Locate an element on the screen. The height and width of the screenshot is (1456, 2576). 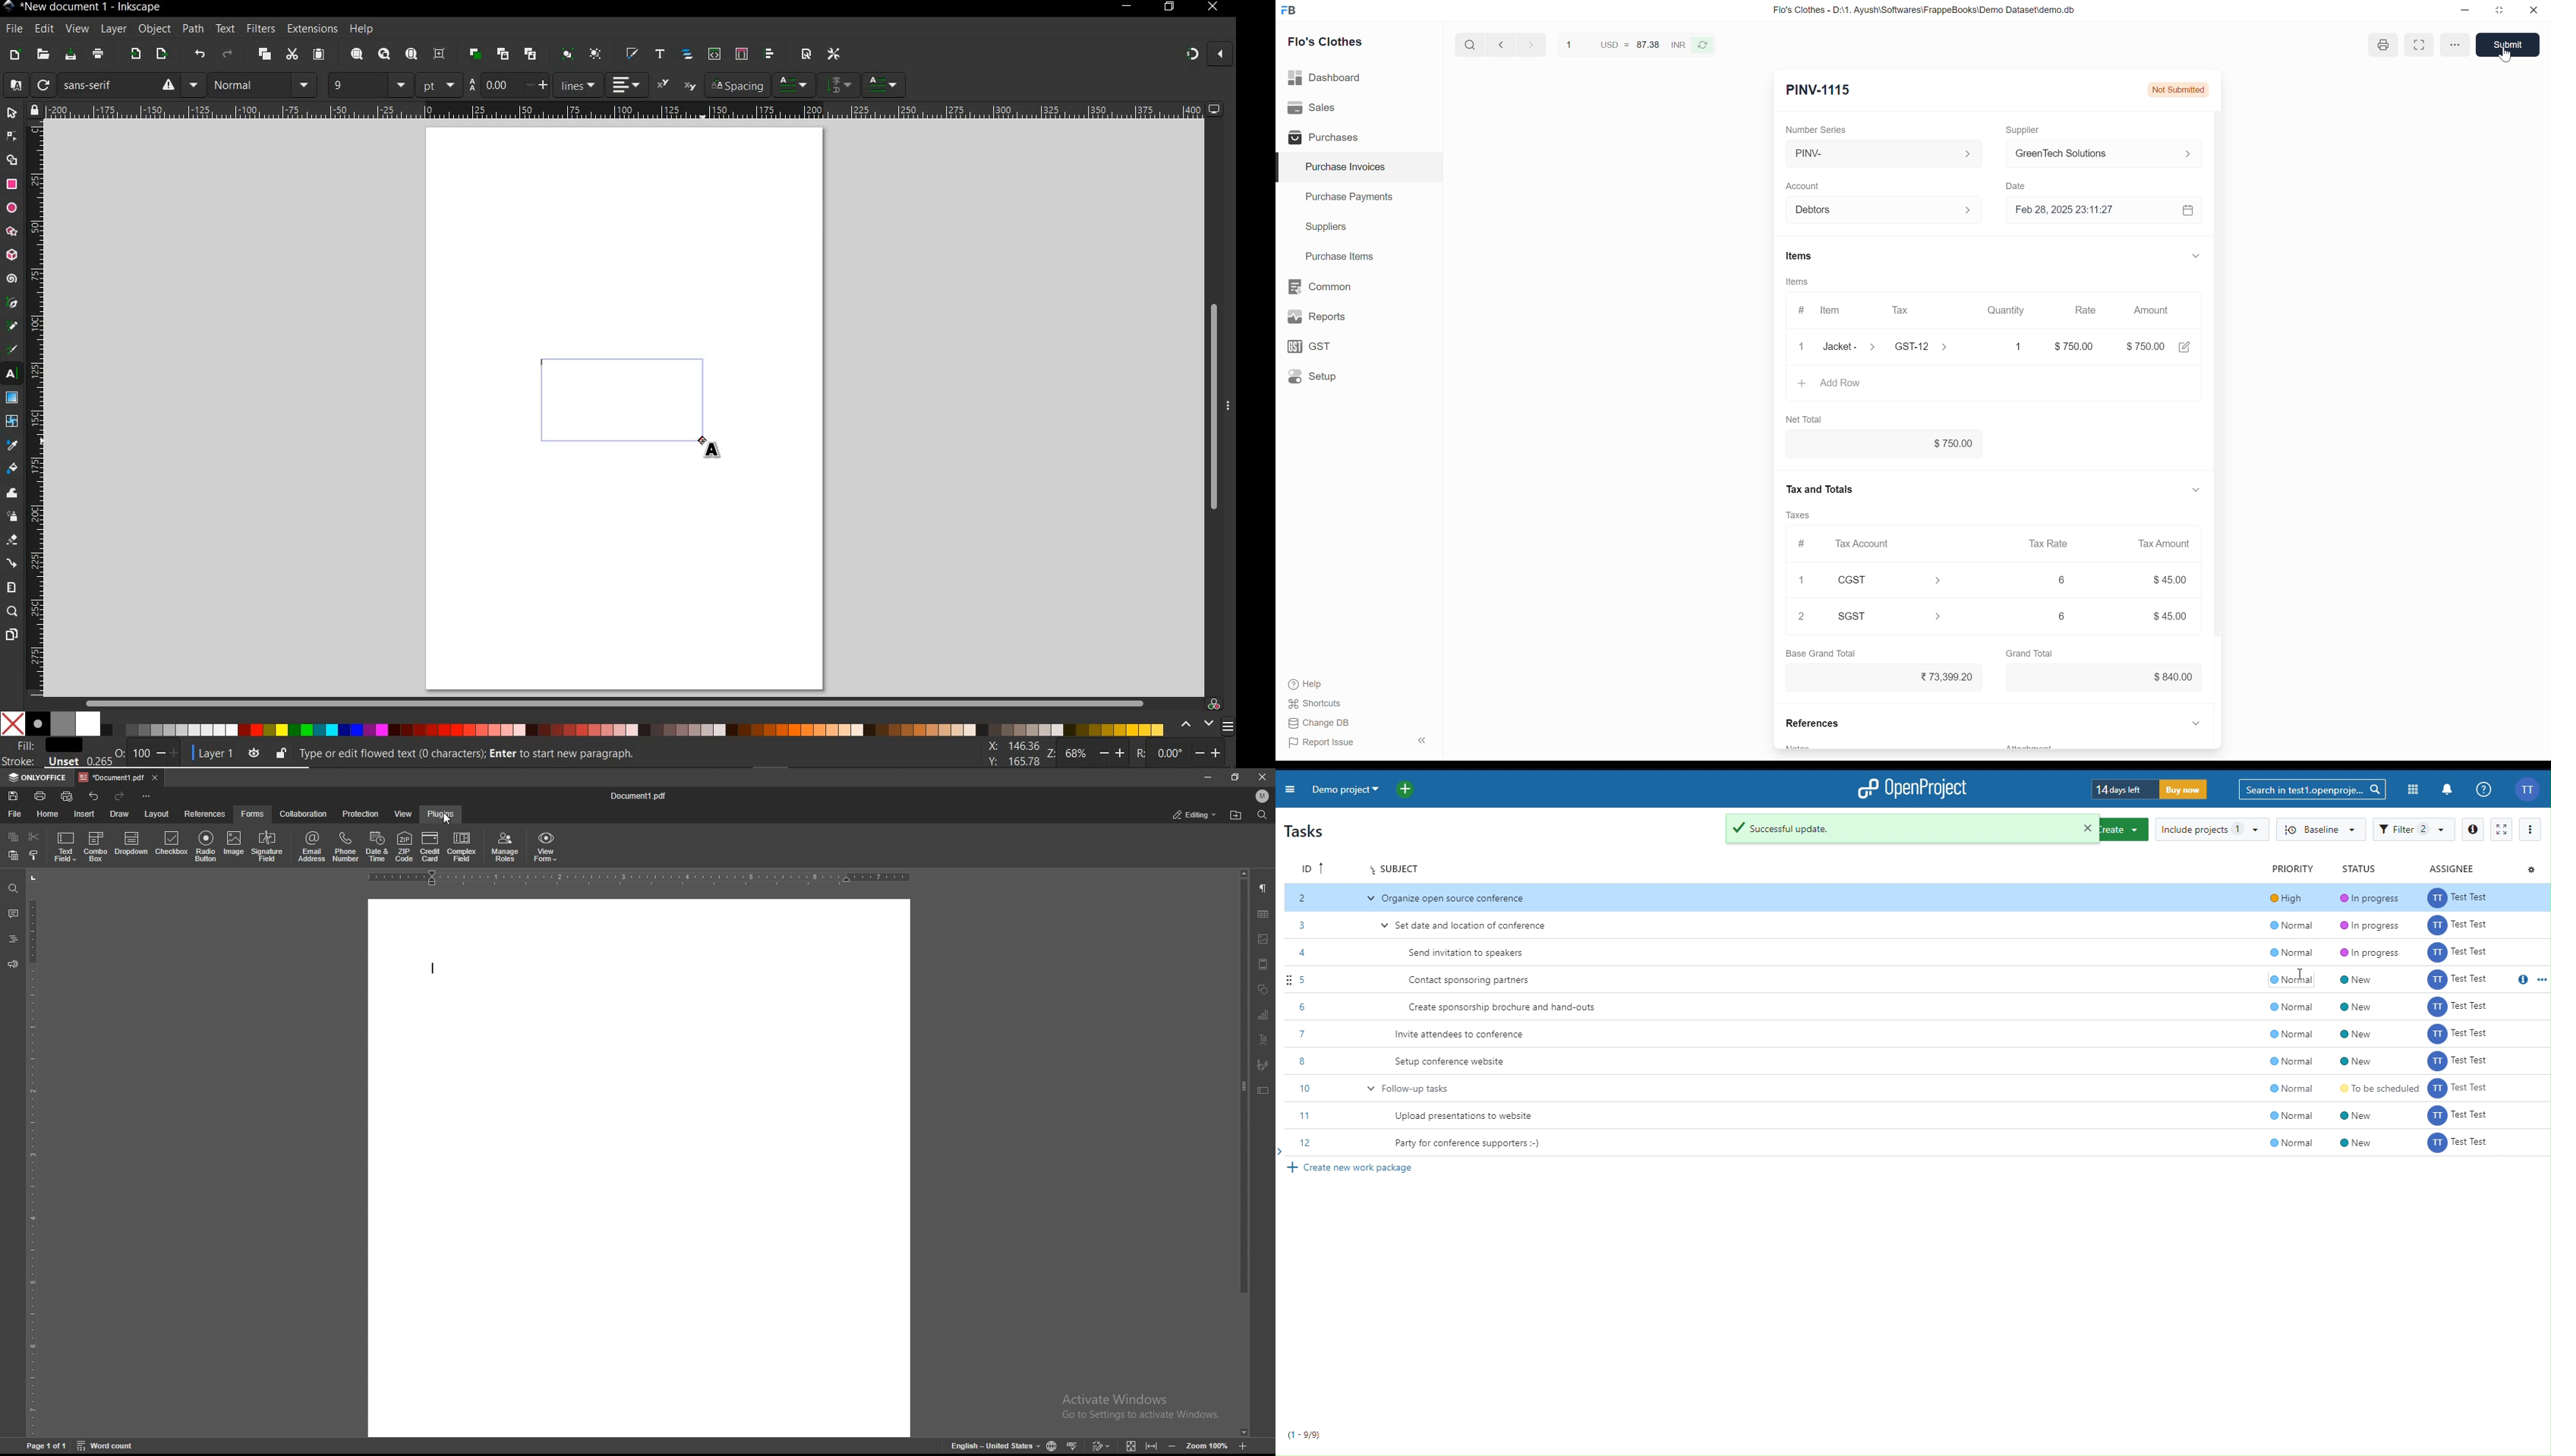
layer is located at coordinates (110, 29).